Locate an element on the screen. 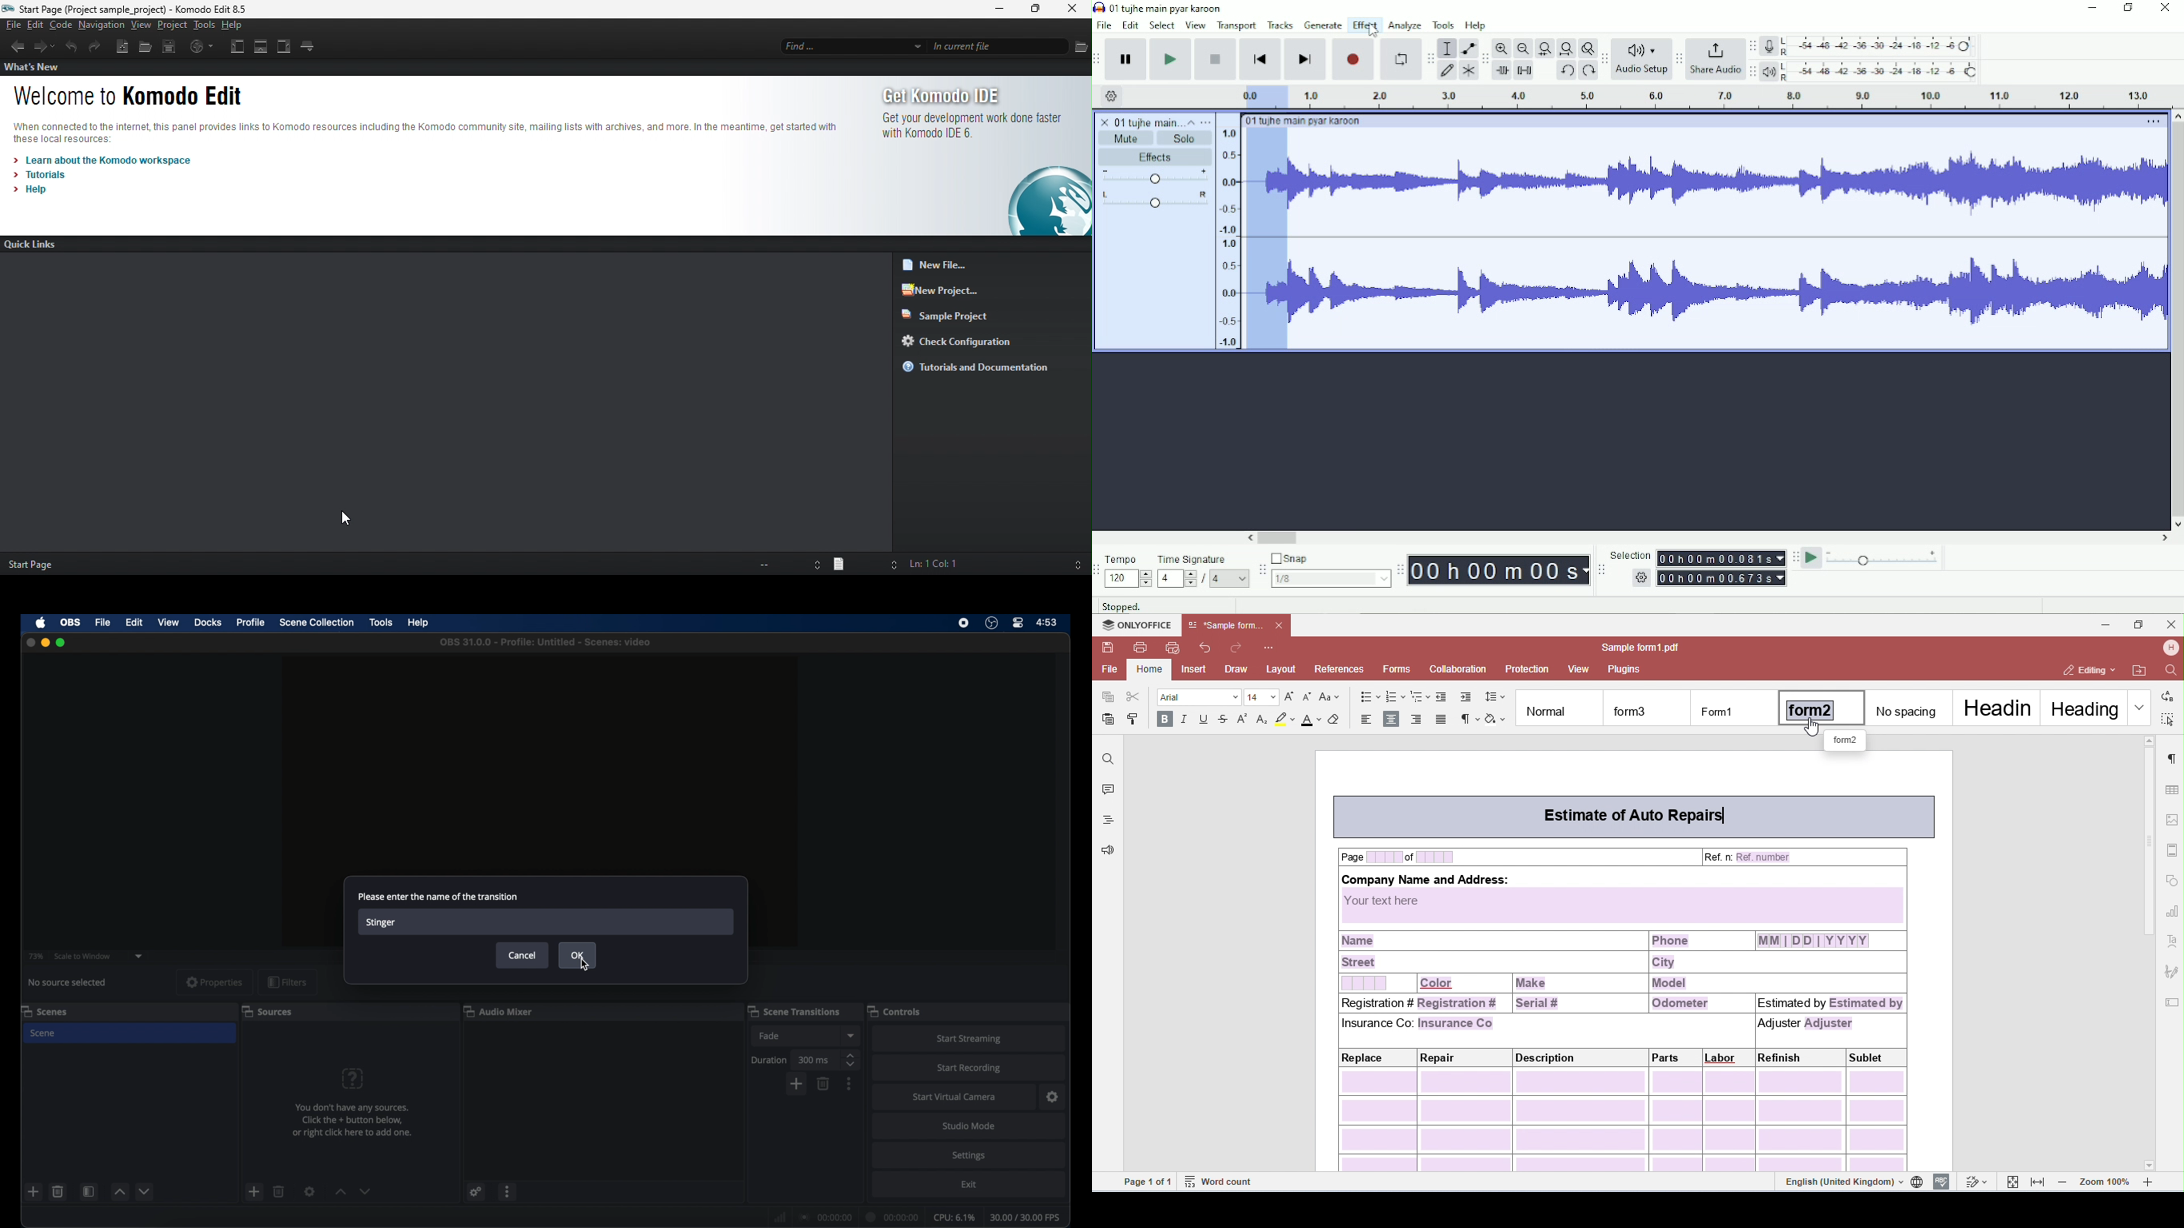 The image size is (2184, 1232). delete is located at coordinates (823, 1084).